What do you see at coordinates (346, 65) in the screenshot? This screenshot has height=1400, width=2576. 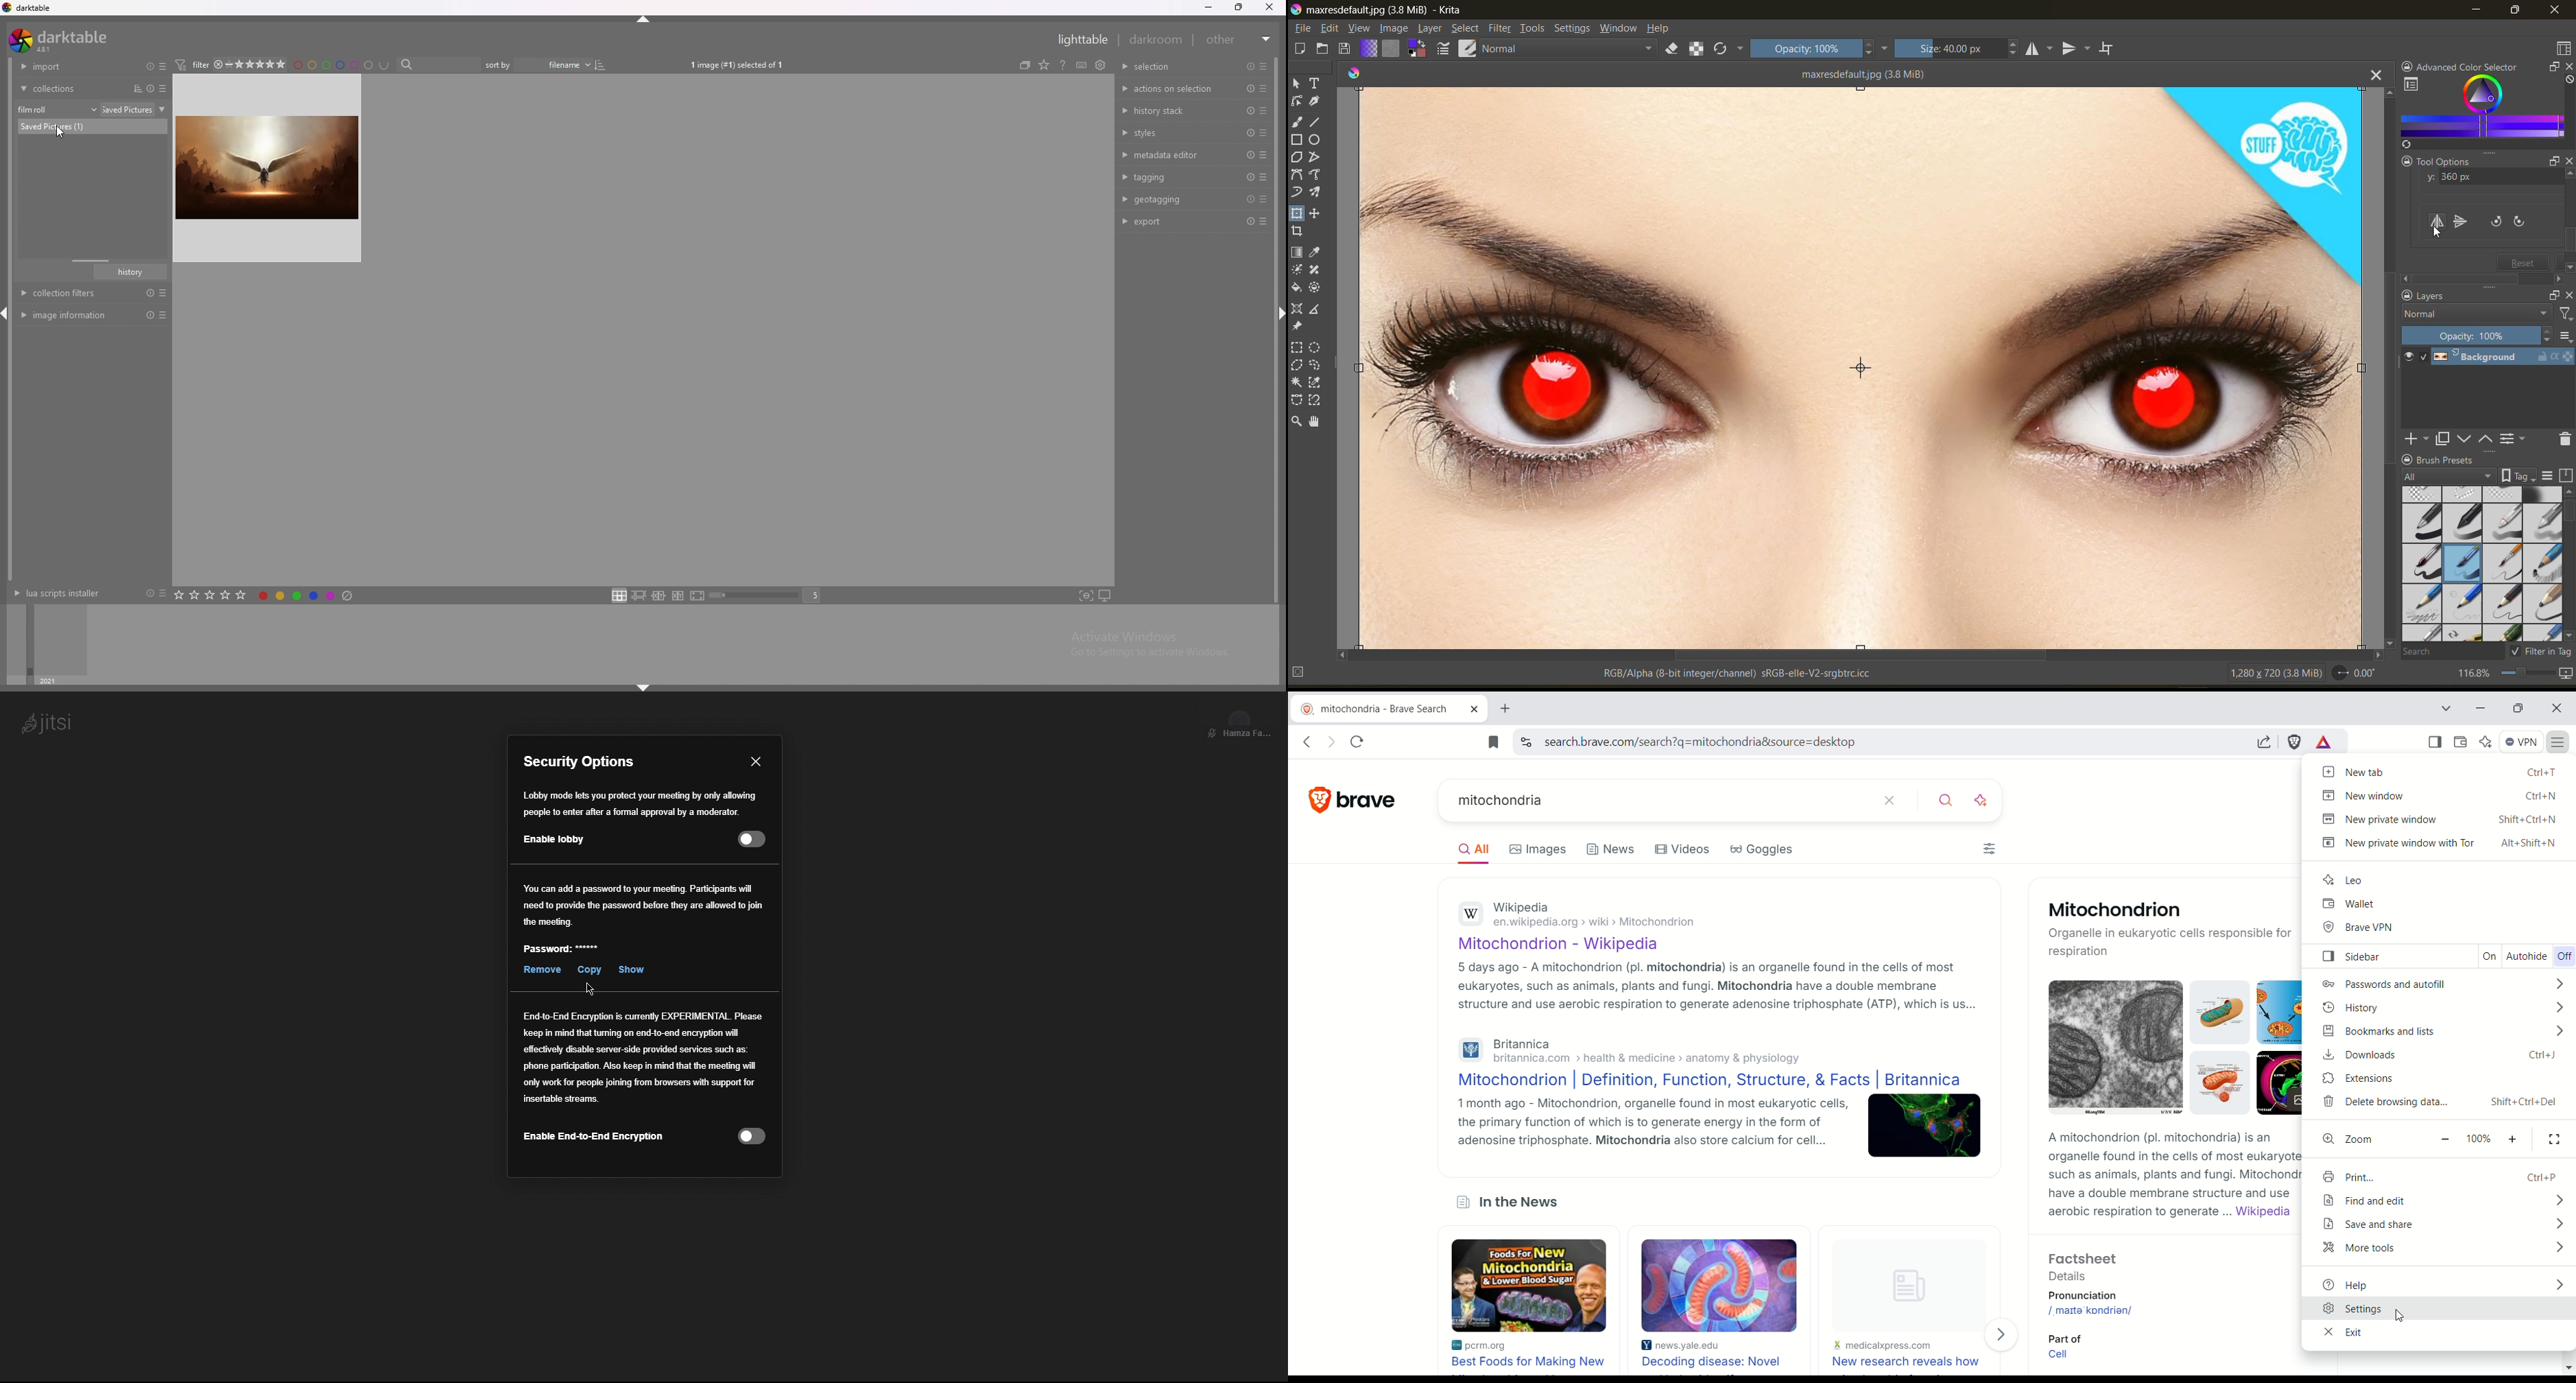 I see `filter by color label` at bounding box center [346, 65].